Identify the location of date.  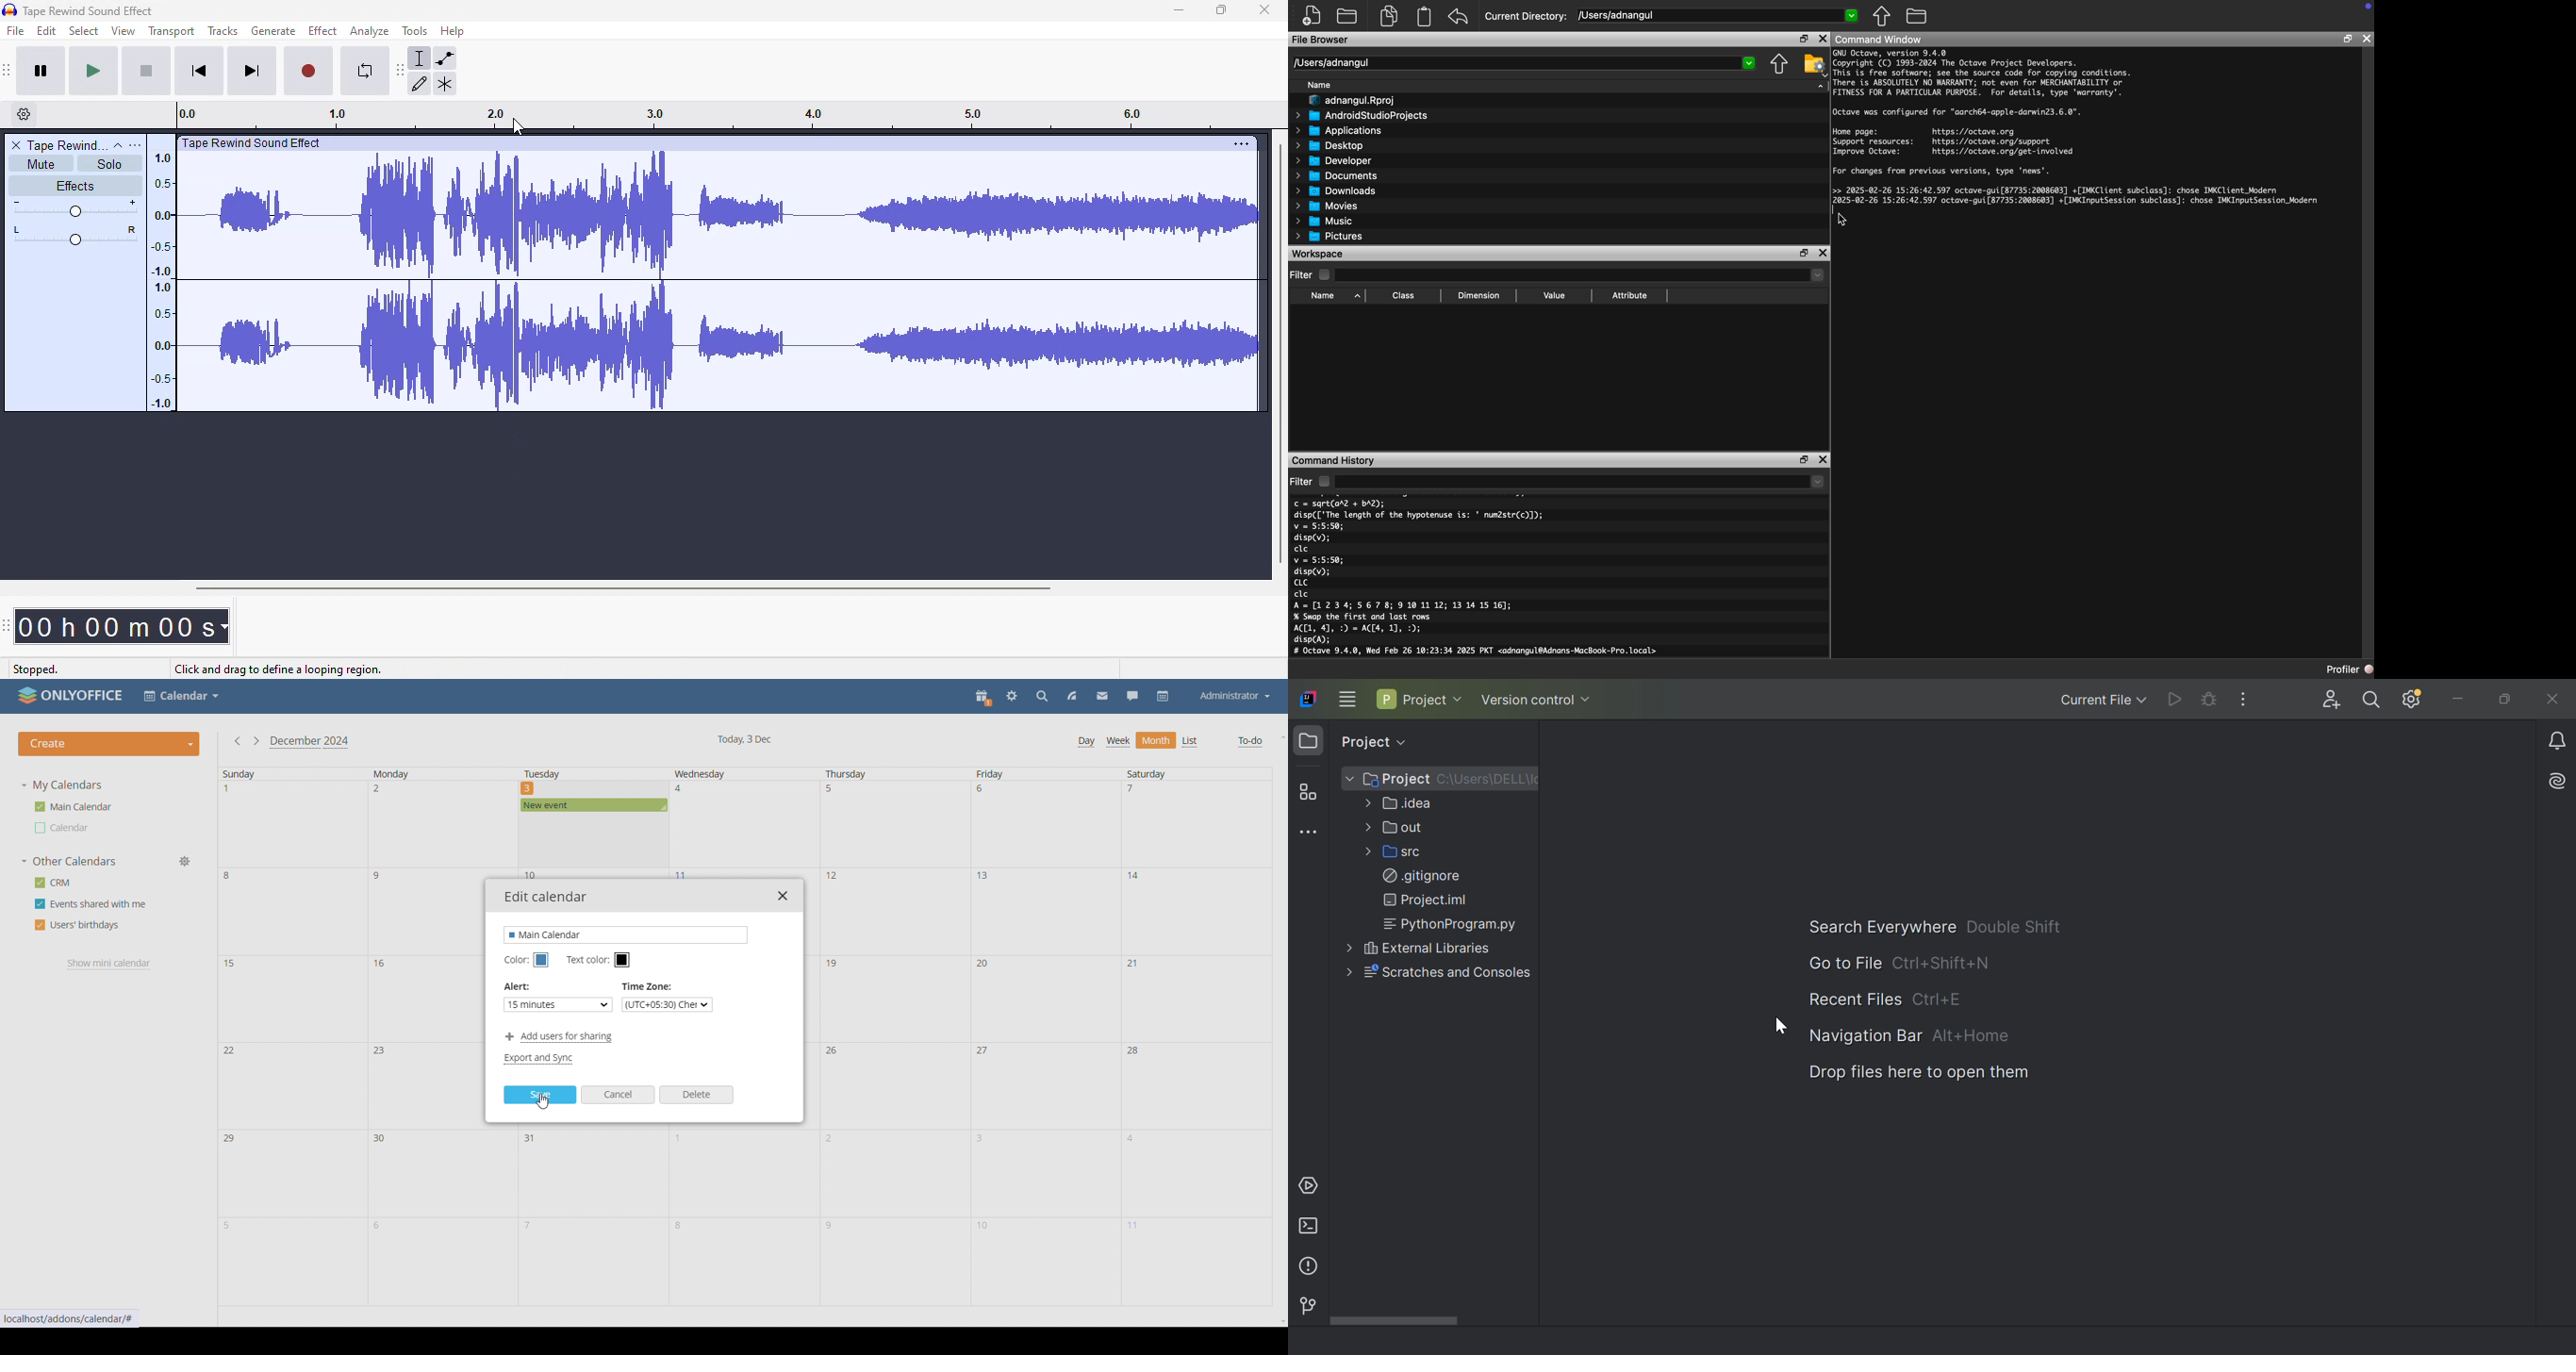
(743, 1173).